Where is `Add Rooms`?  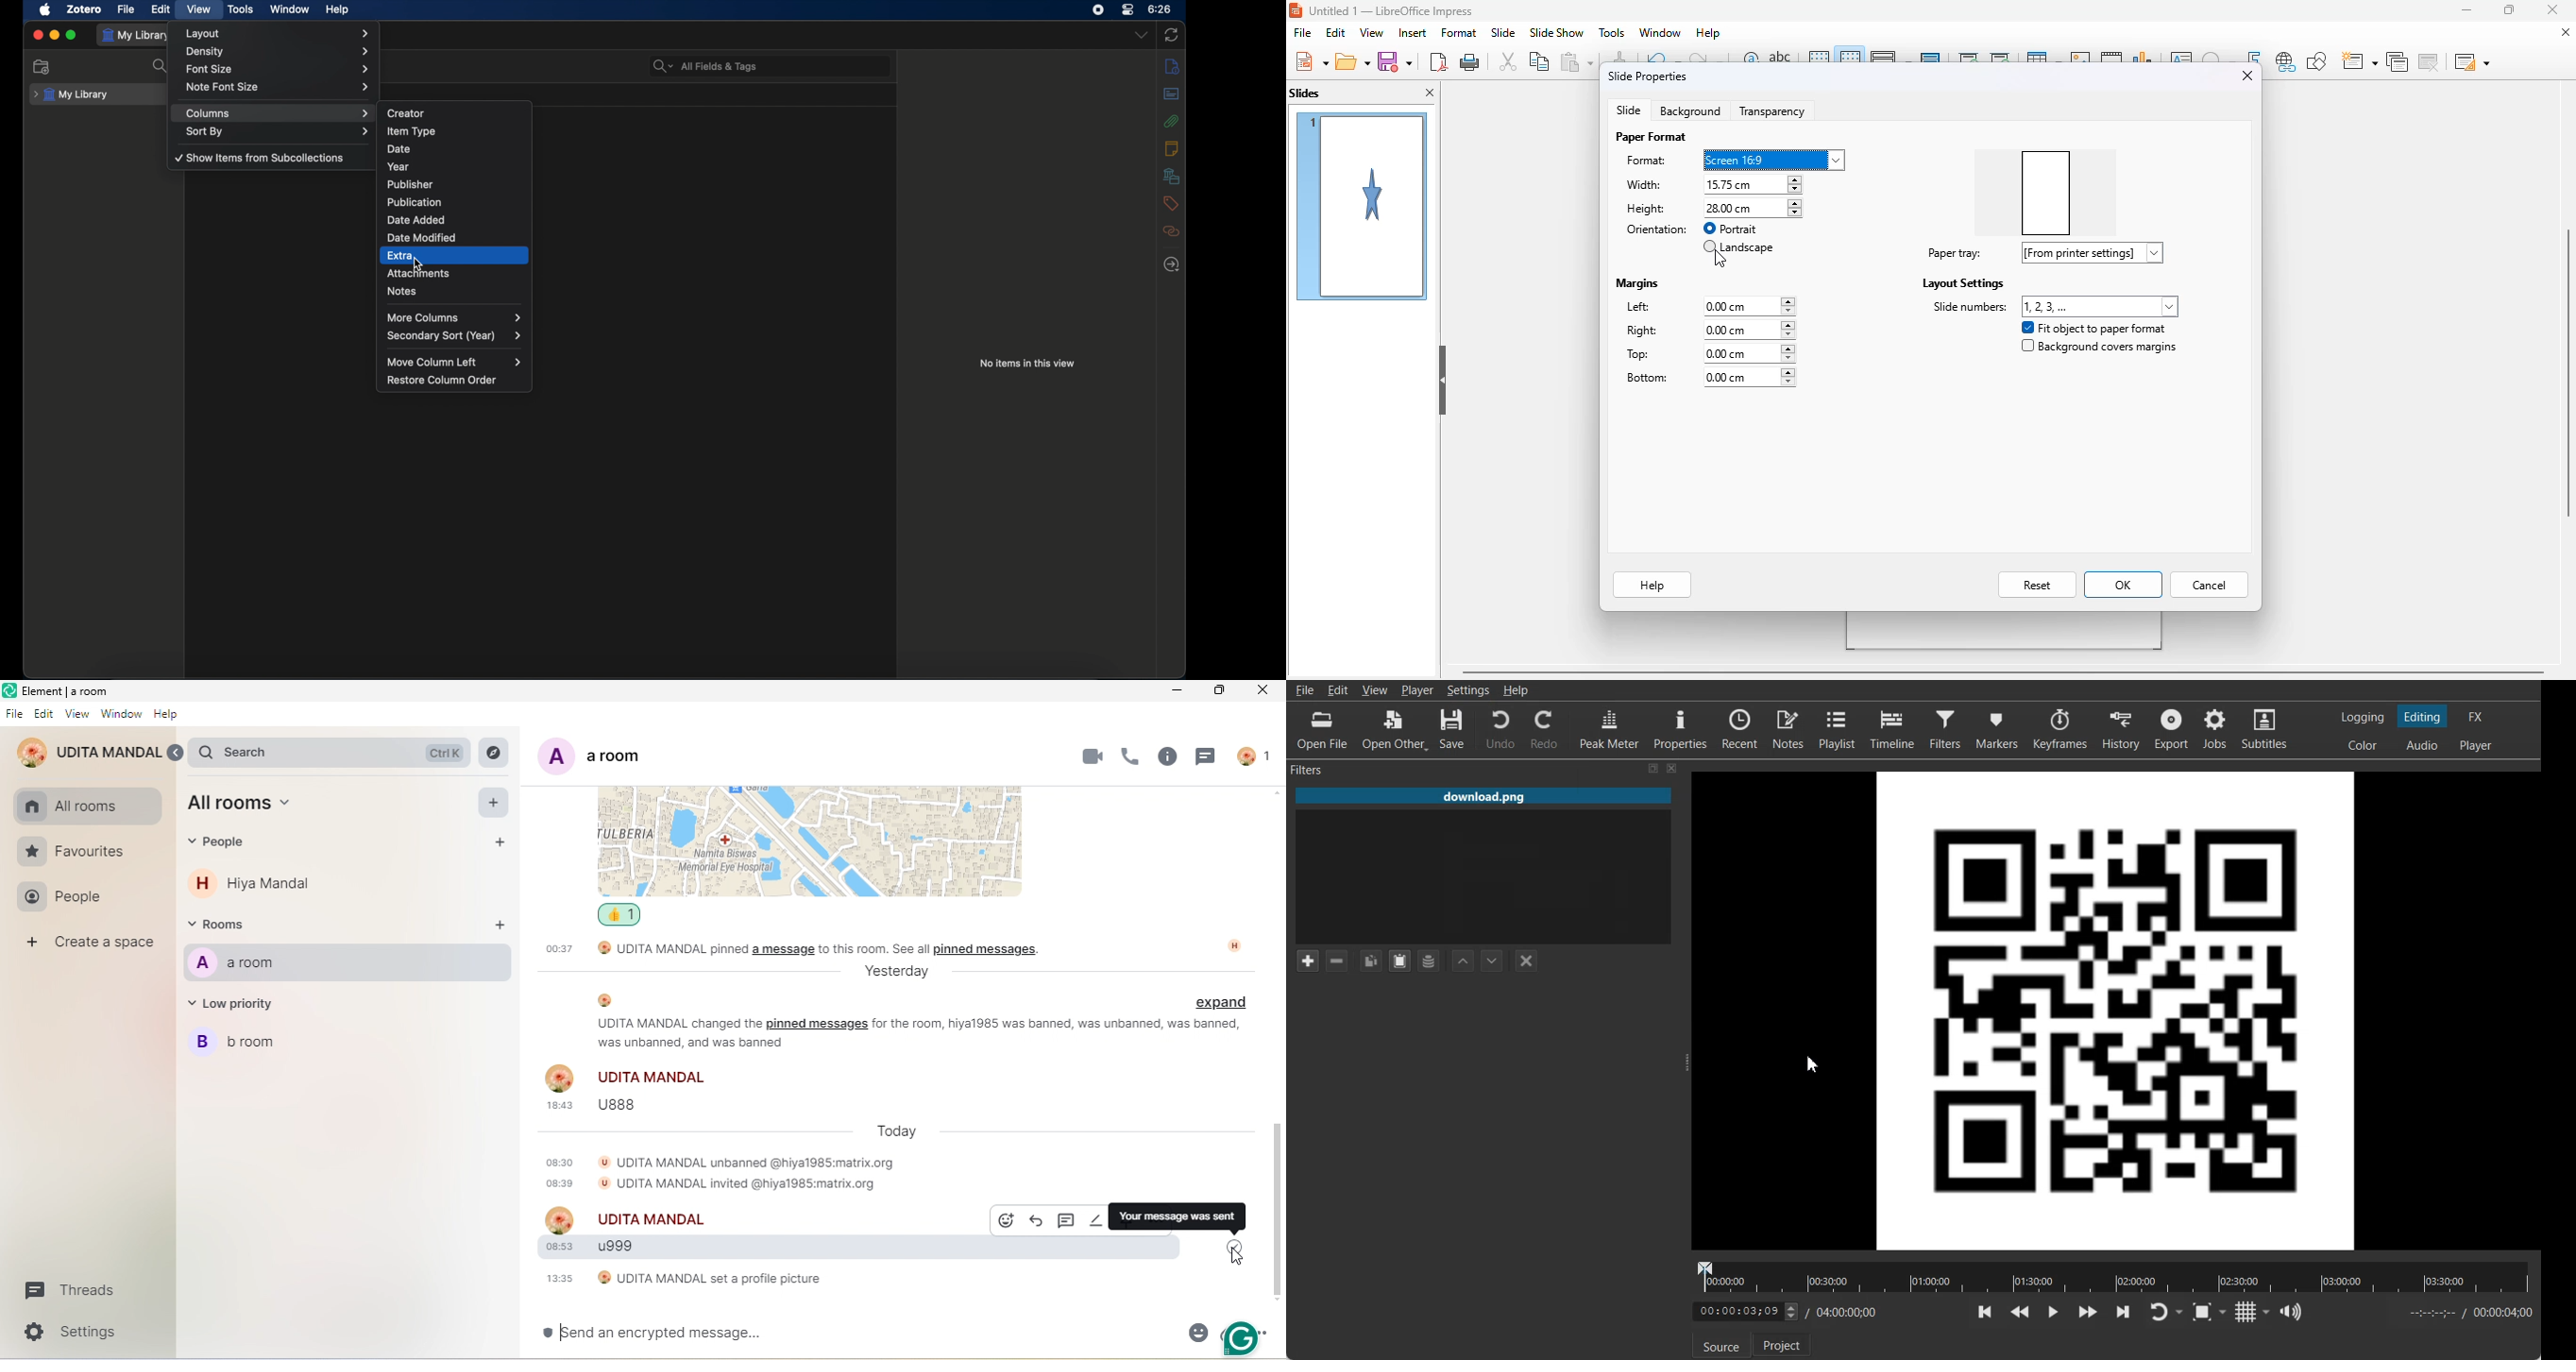 Add Rooms is located at coordinates (503, 923).